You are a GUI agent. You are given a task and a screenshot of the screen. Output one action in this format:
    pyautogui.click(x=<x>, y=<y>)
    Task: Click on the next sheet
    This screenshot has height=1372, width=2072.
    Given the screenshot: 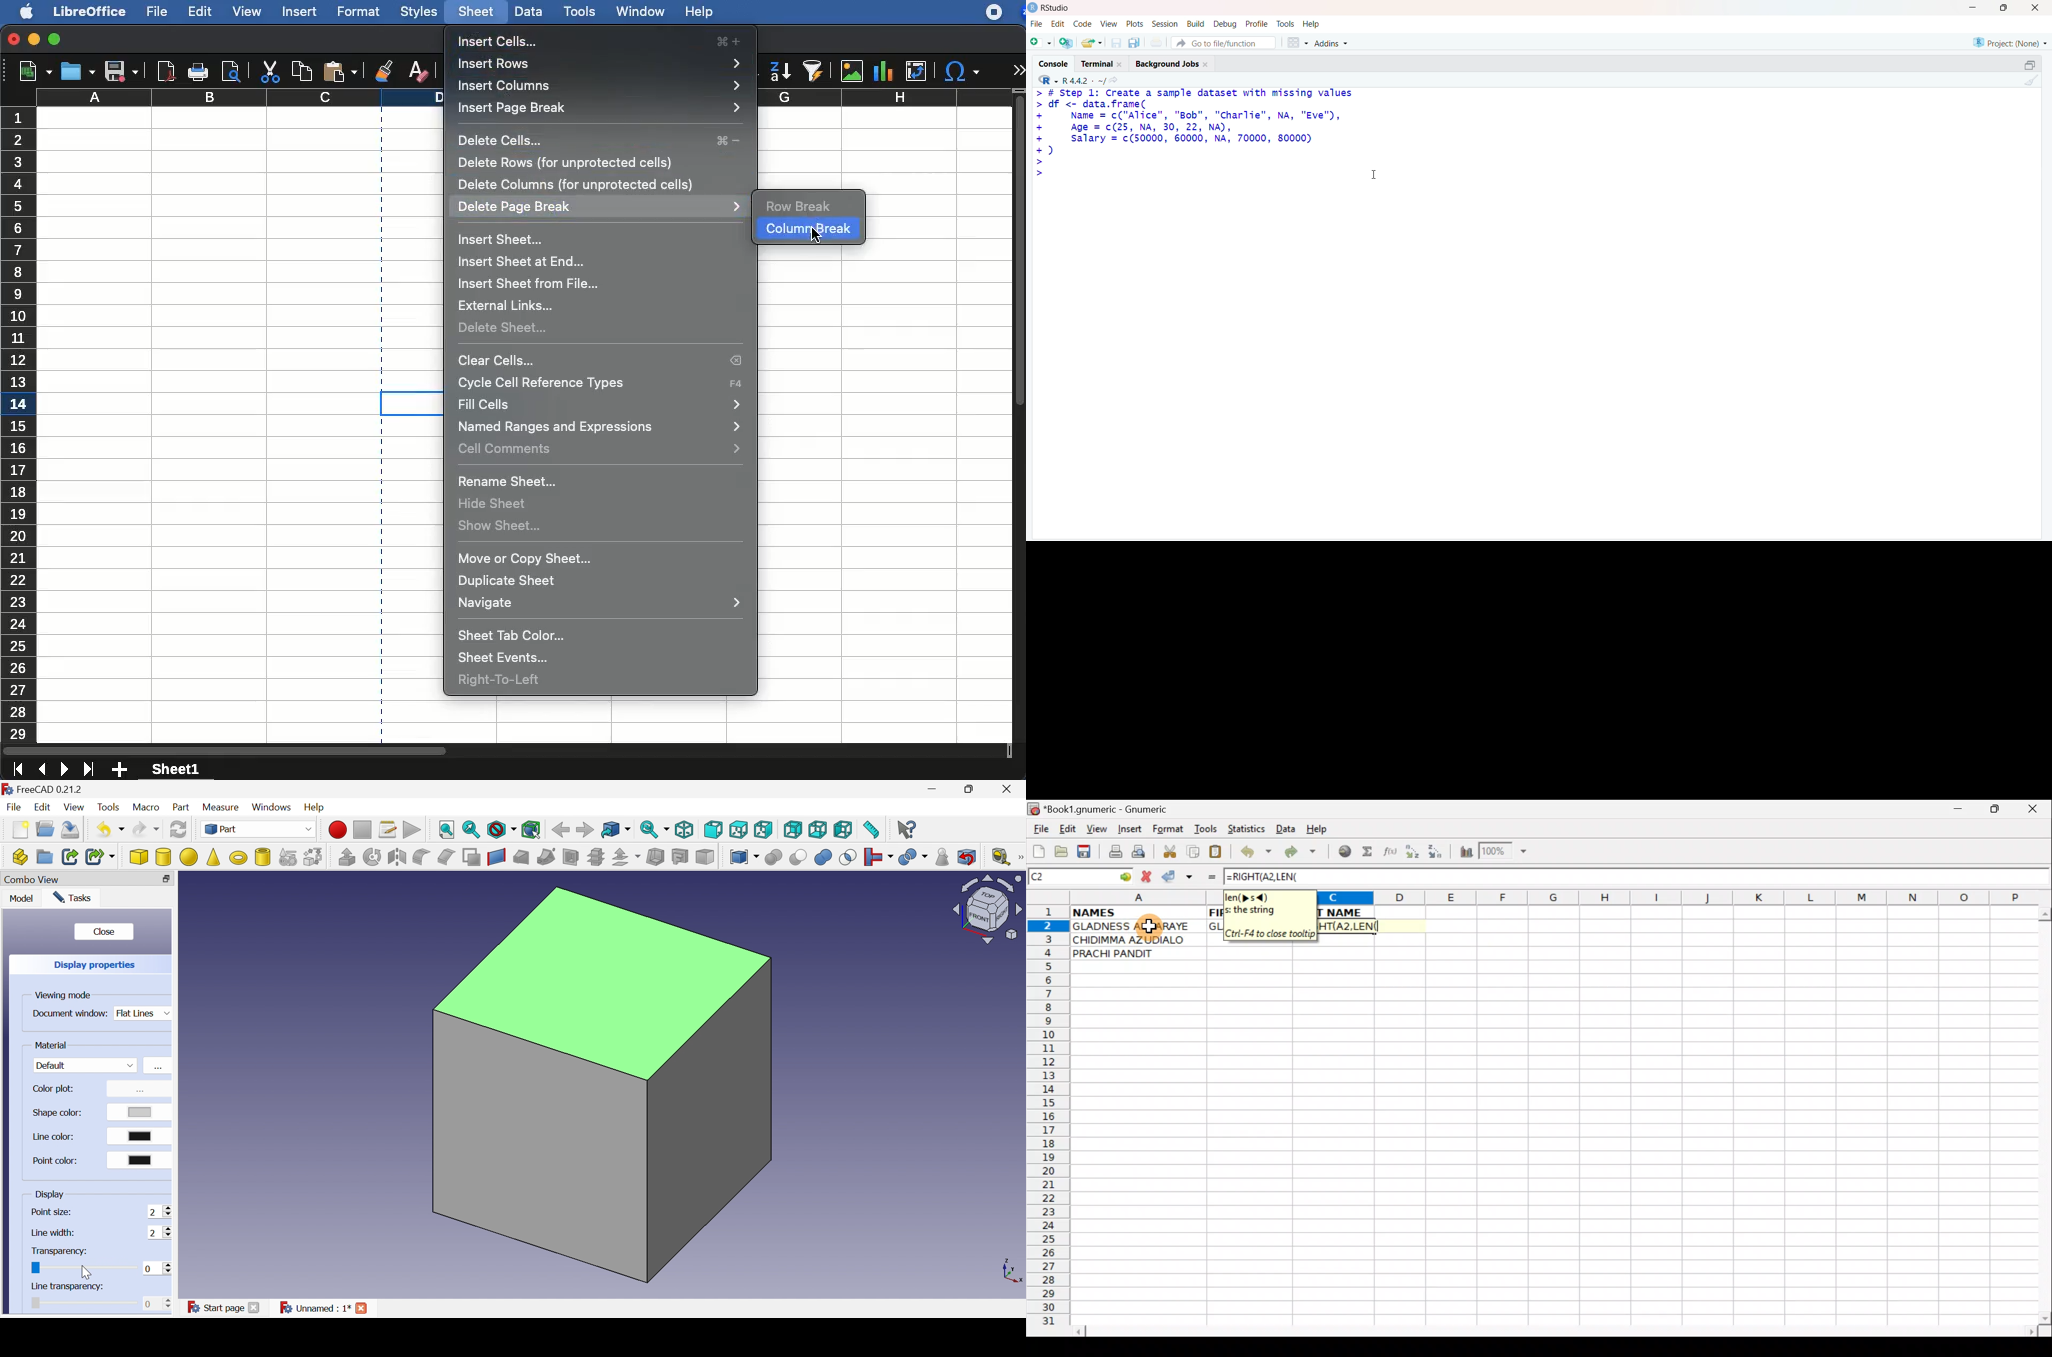 What is the action you would take?
    pyautogui.click(x=66, y=770)
    